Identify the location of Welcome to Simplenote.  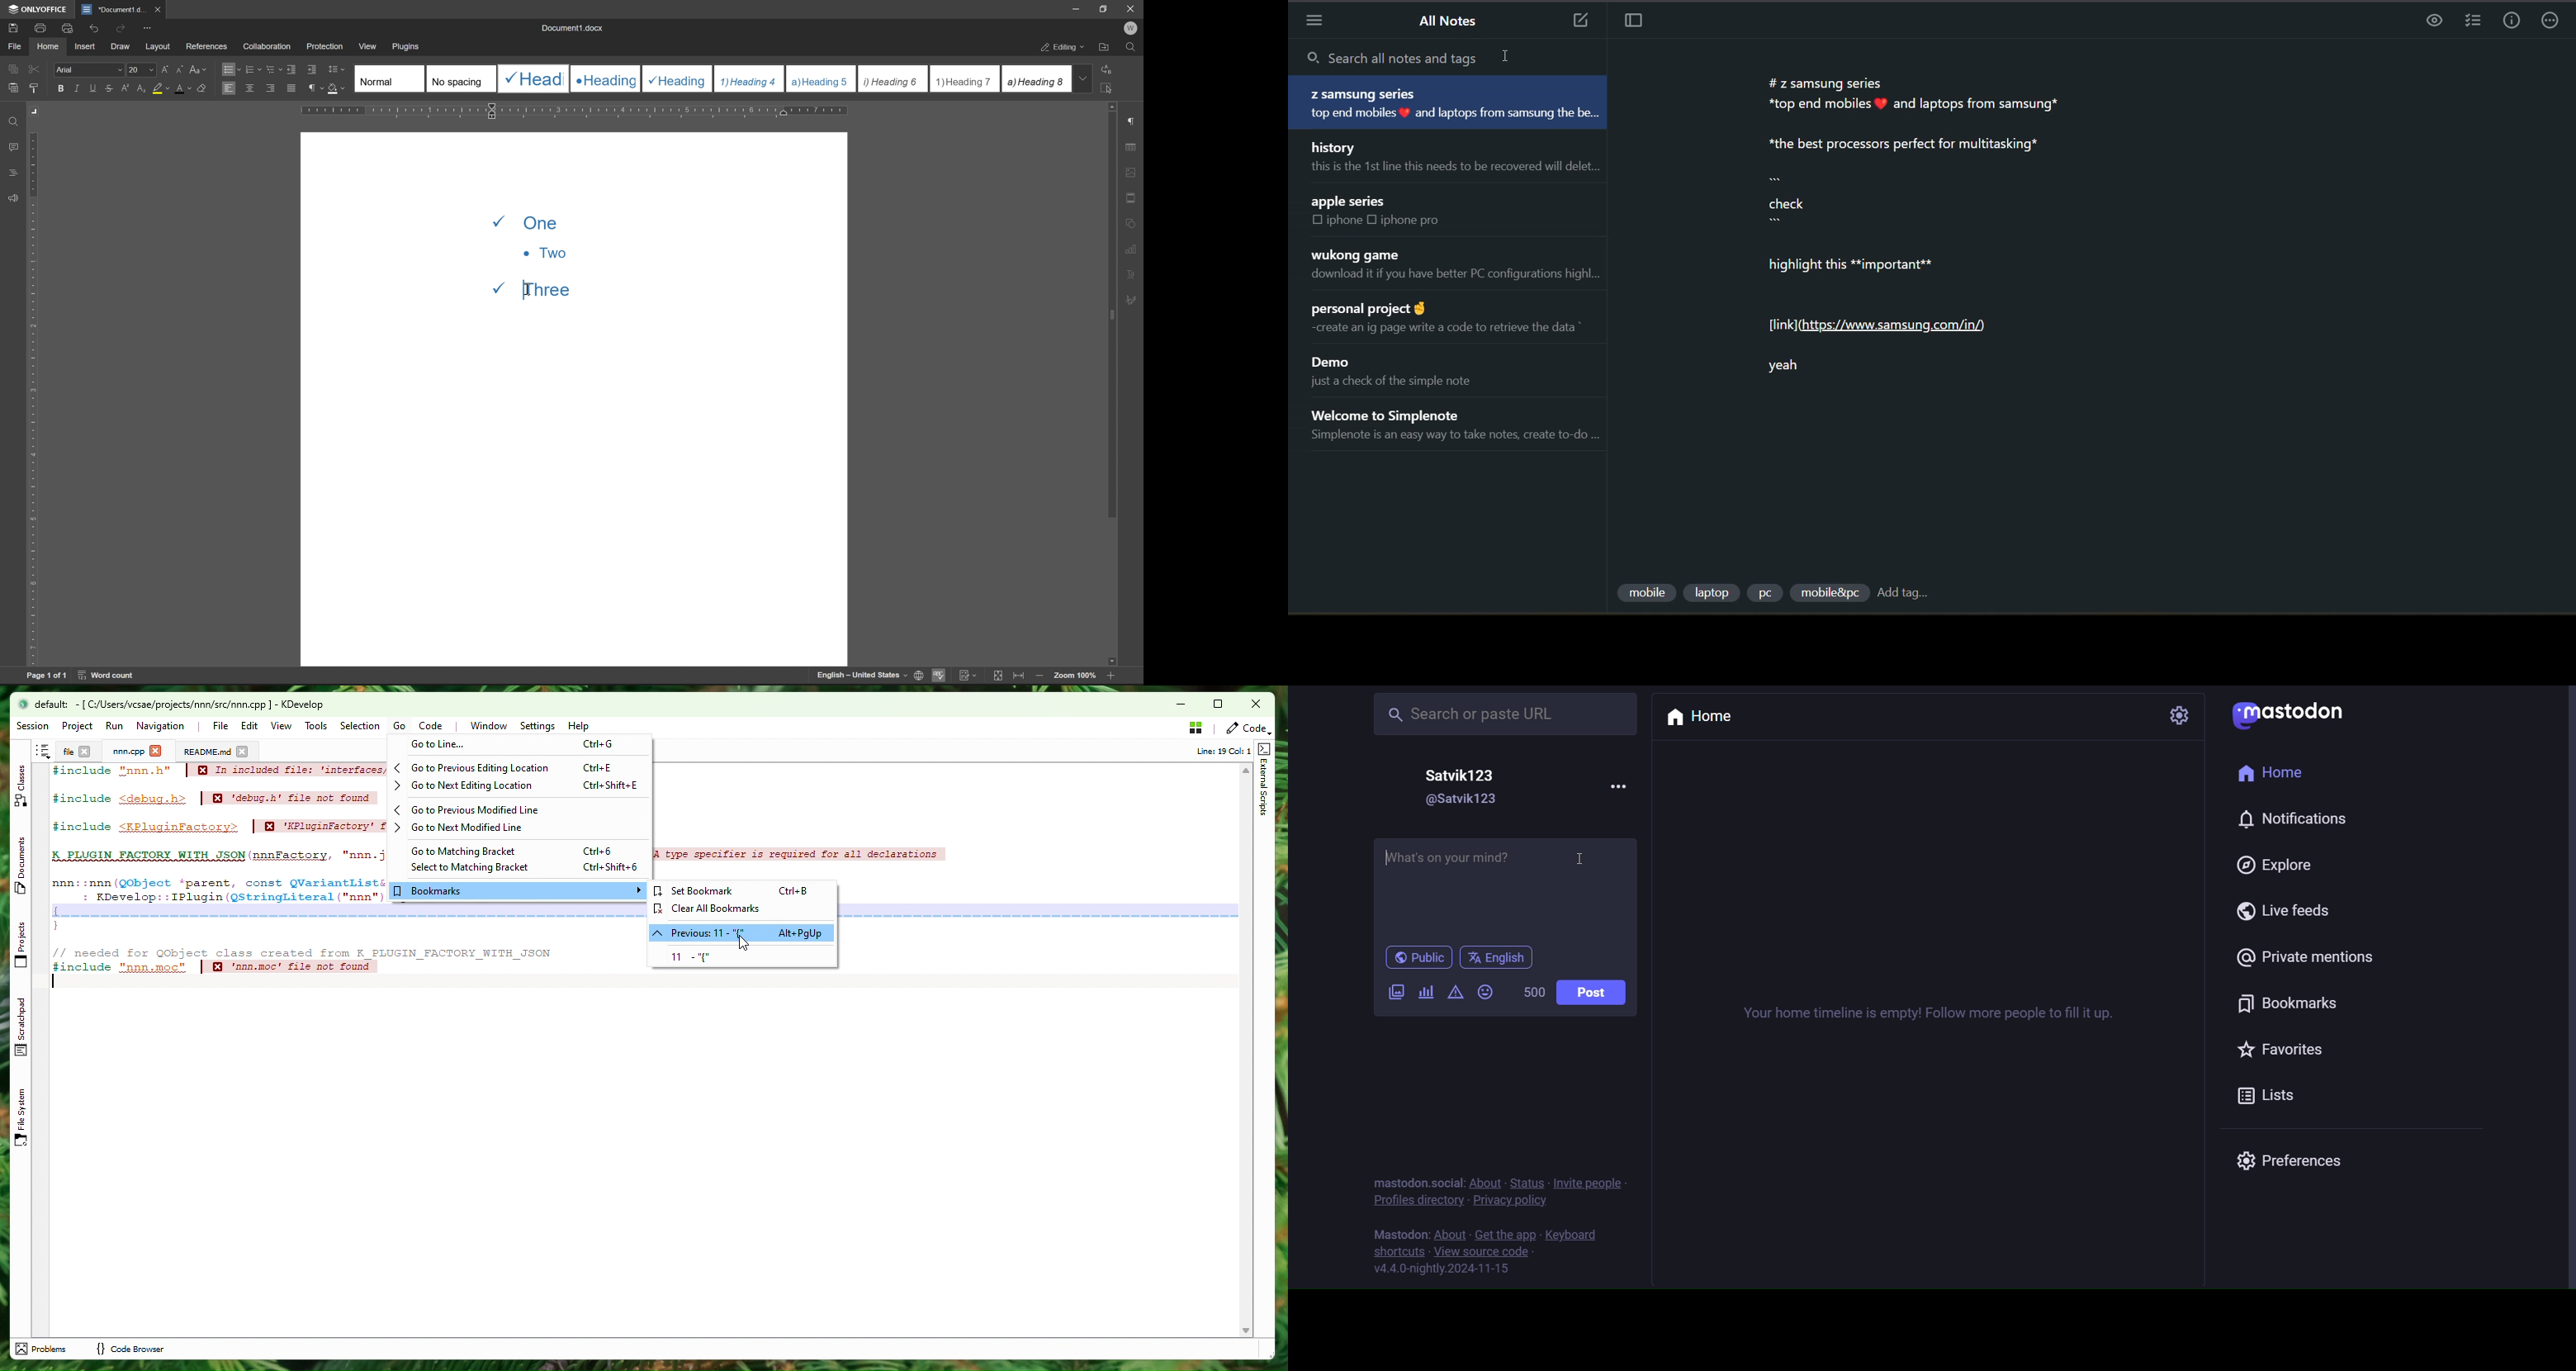
(1397, 413).